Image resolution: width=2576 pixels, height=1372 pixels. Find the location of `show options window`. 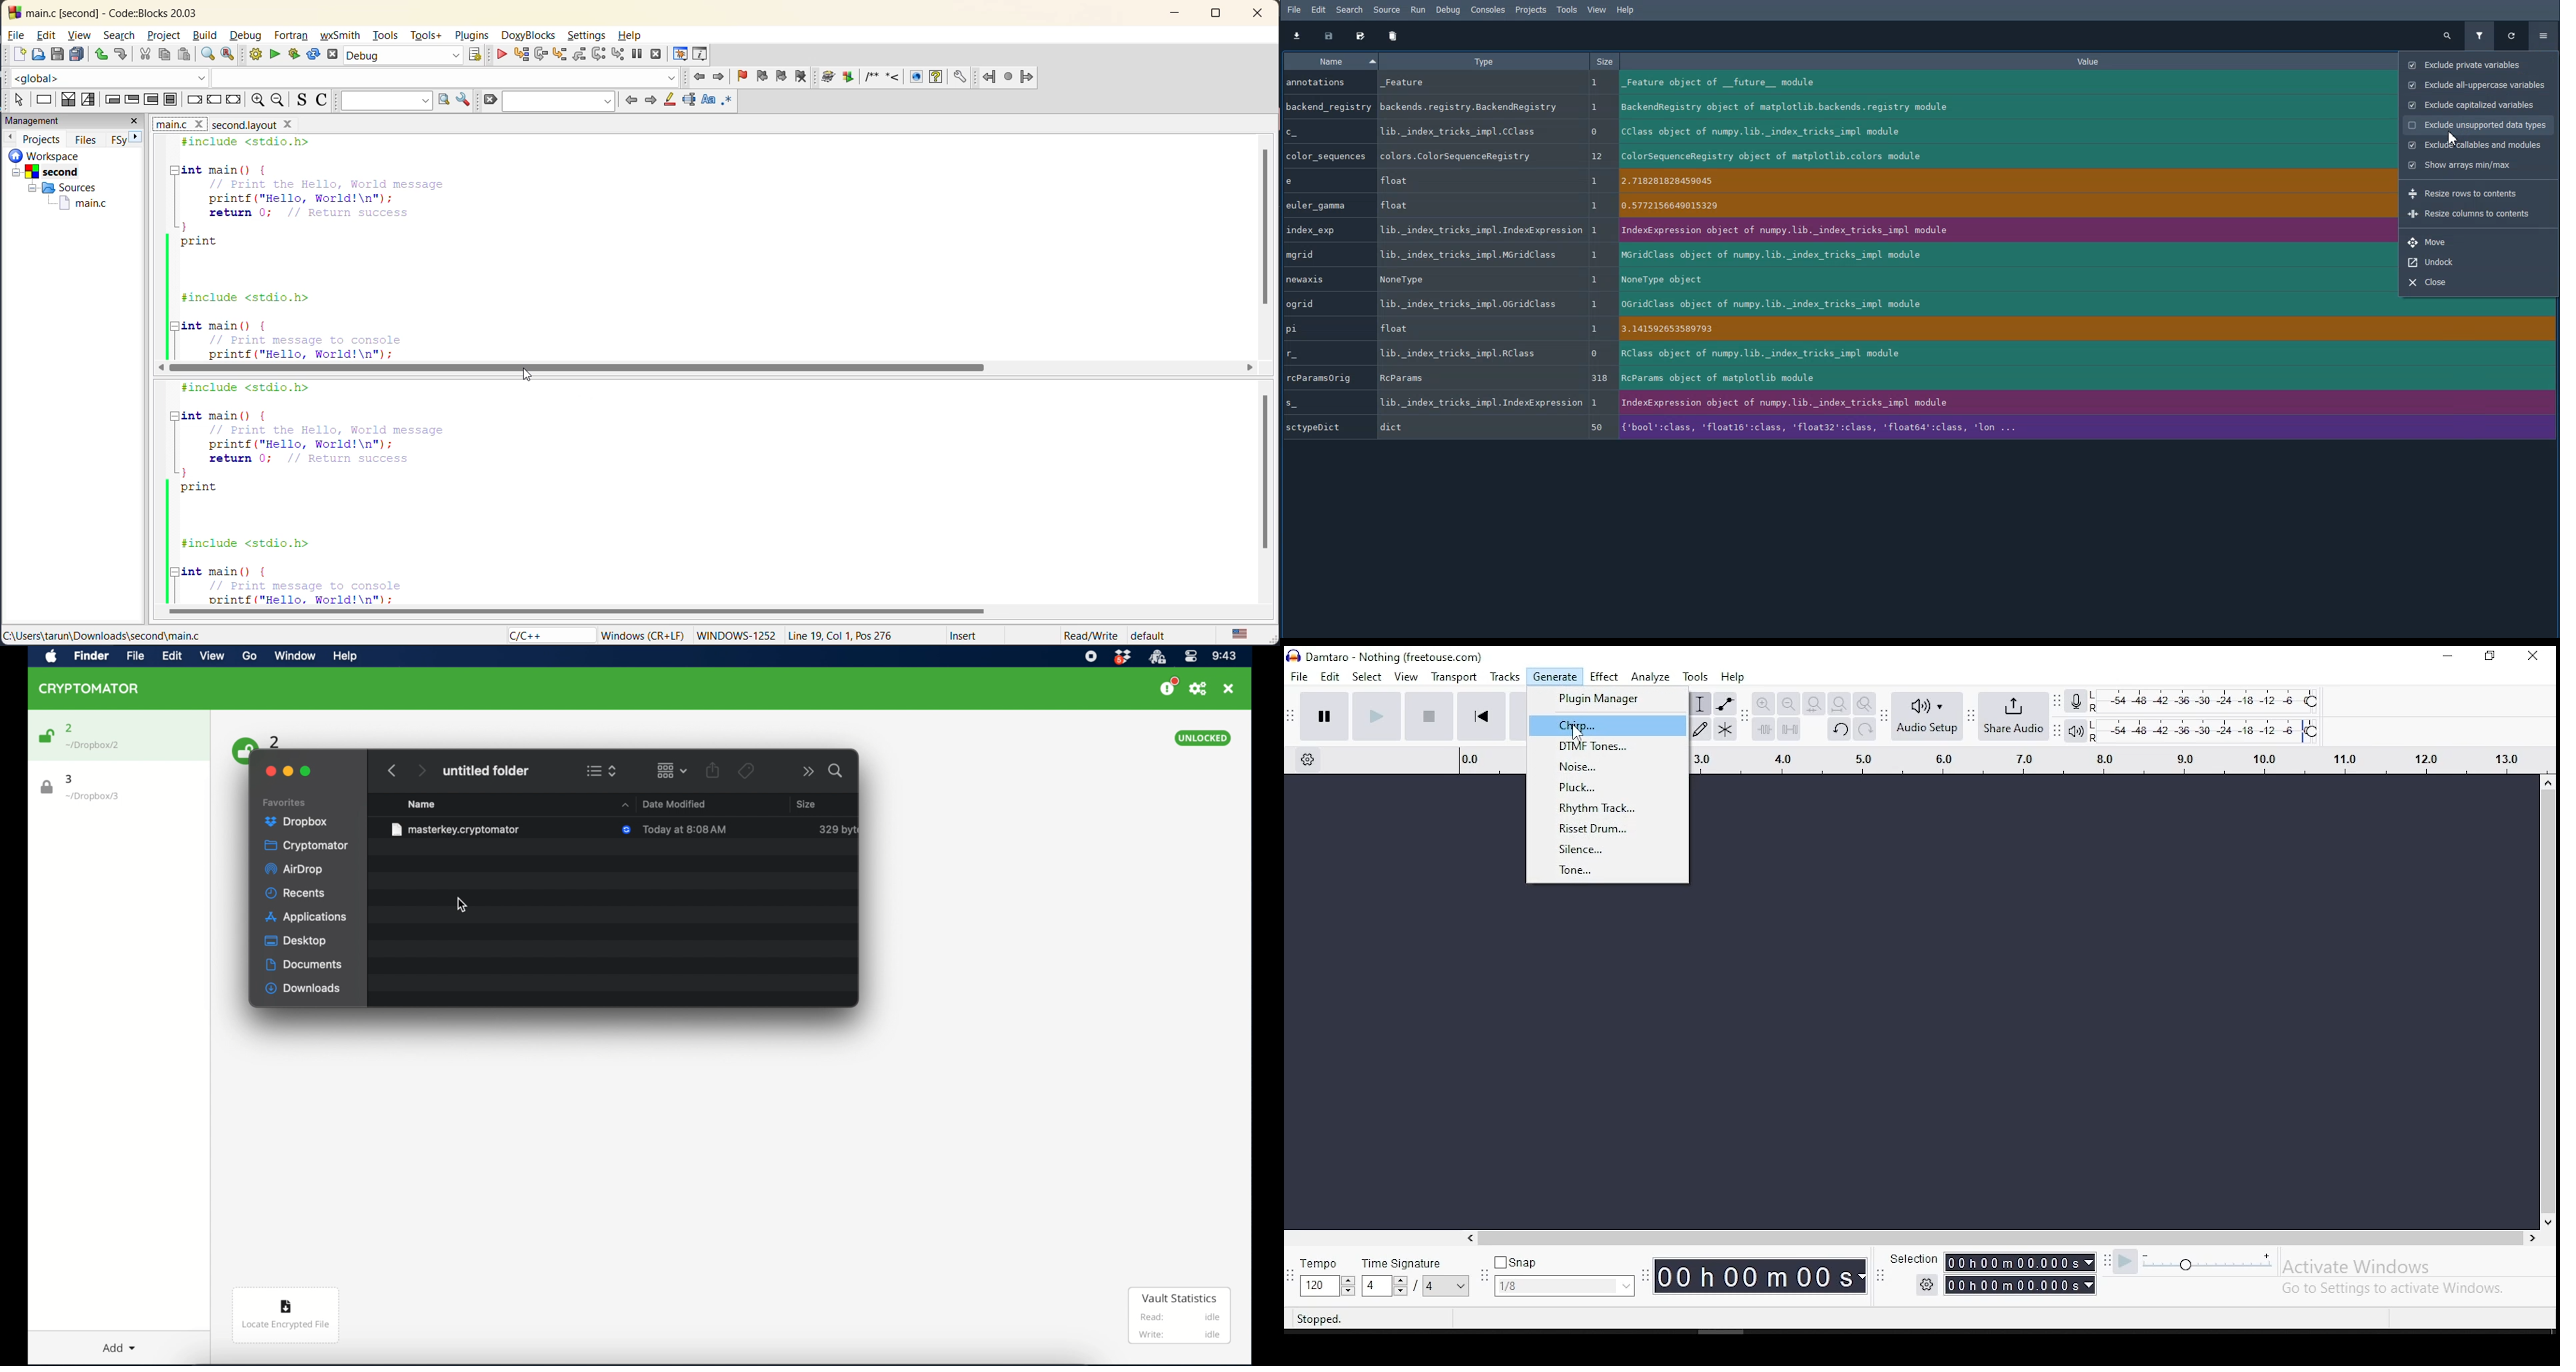

show options window is located at coordinates (464, 99).